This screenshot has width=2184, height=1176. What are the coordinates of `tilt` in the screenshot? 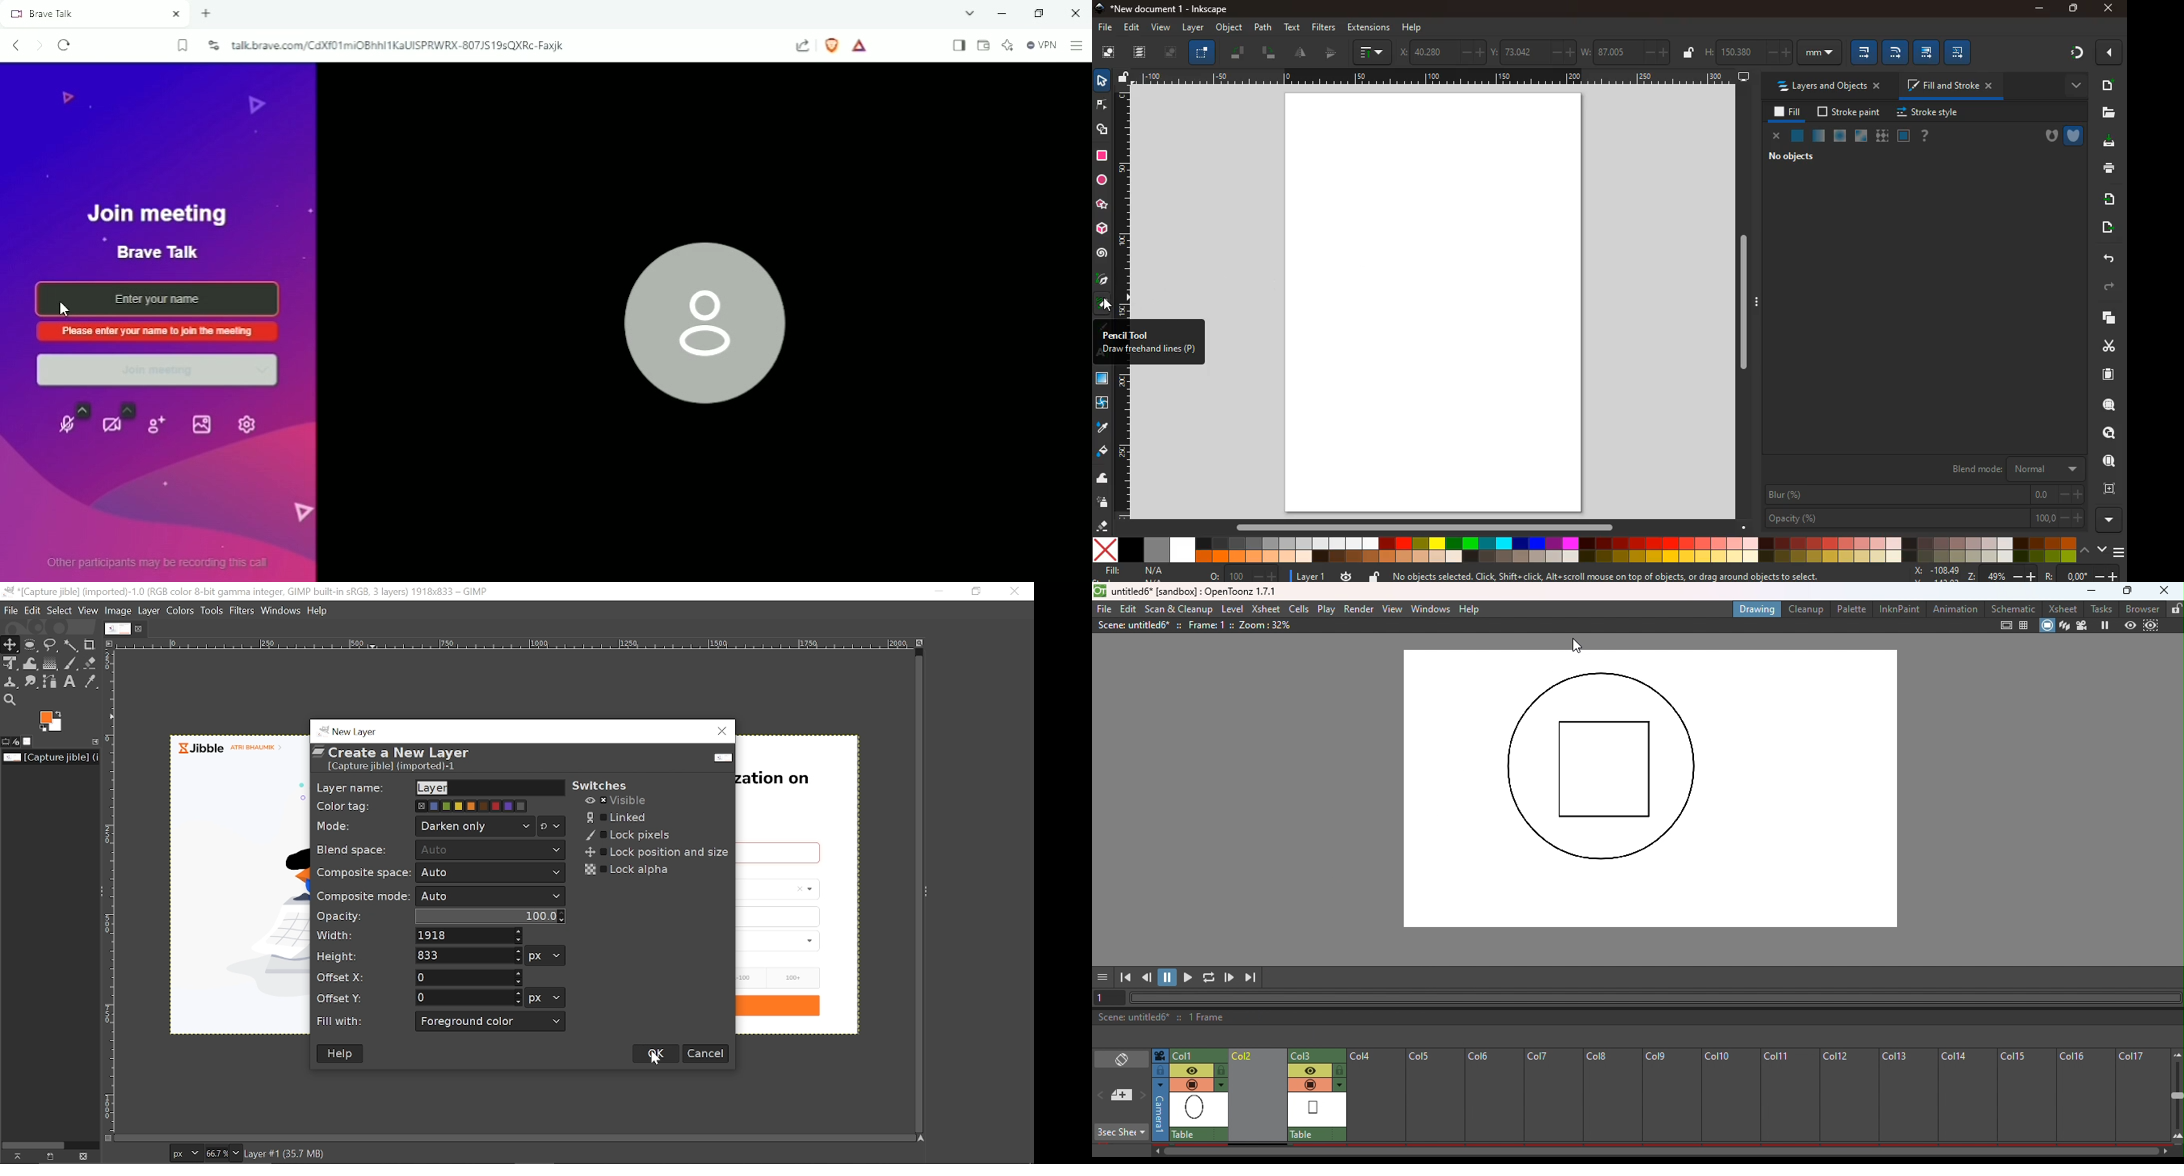 It's located at (1236, 54).